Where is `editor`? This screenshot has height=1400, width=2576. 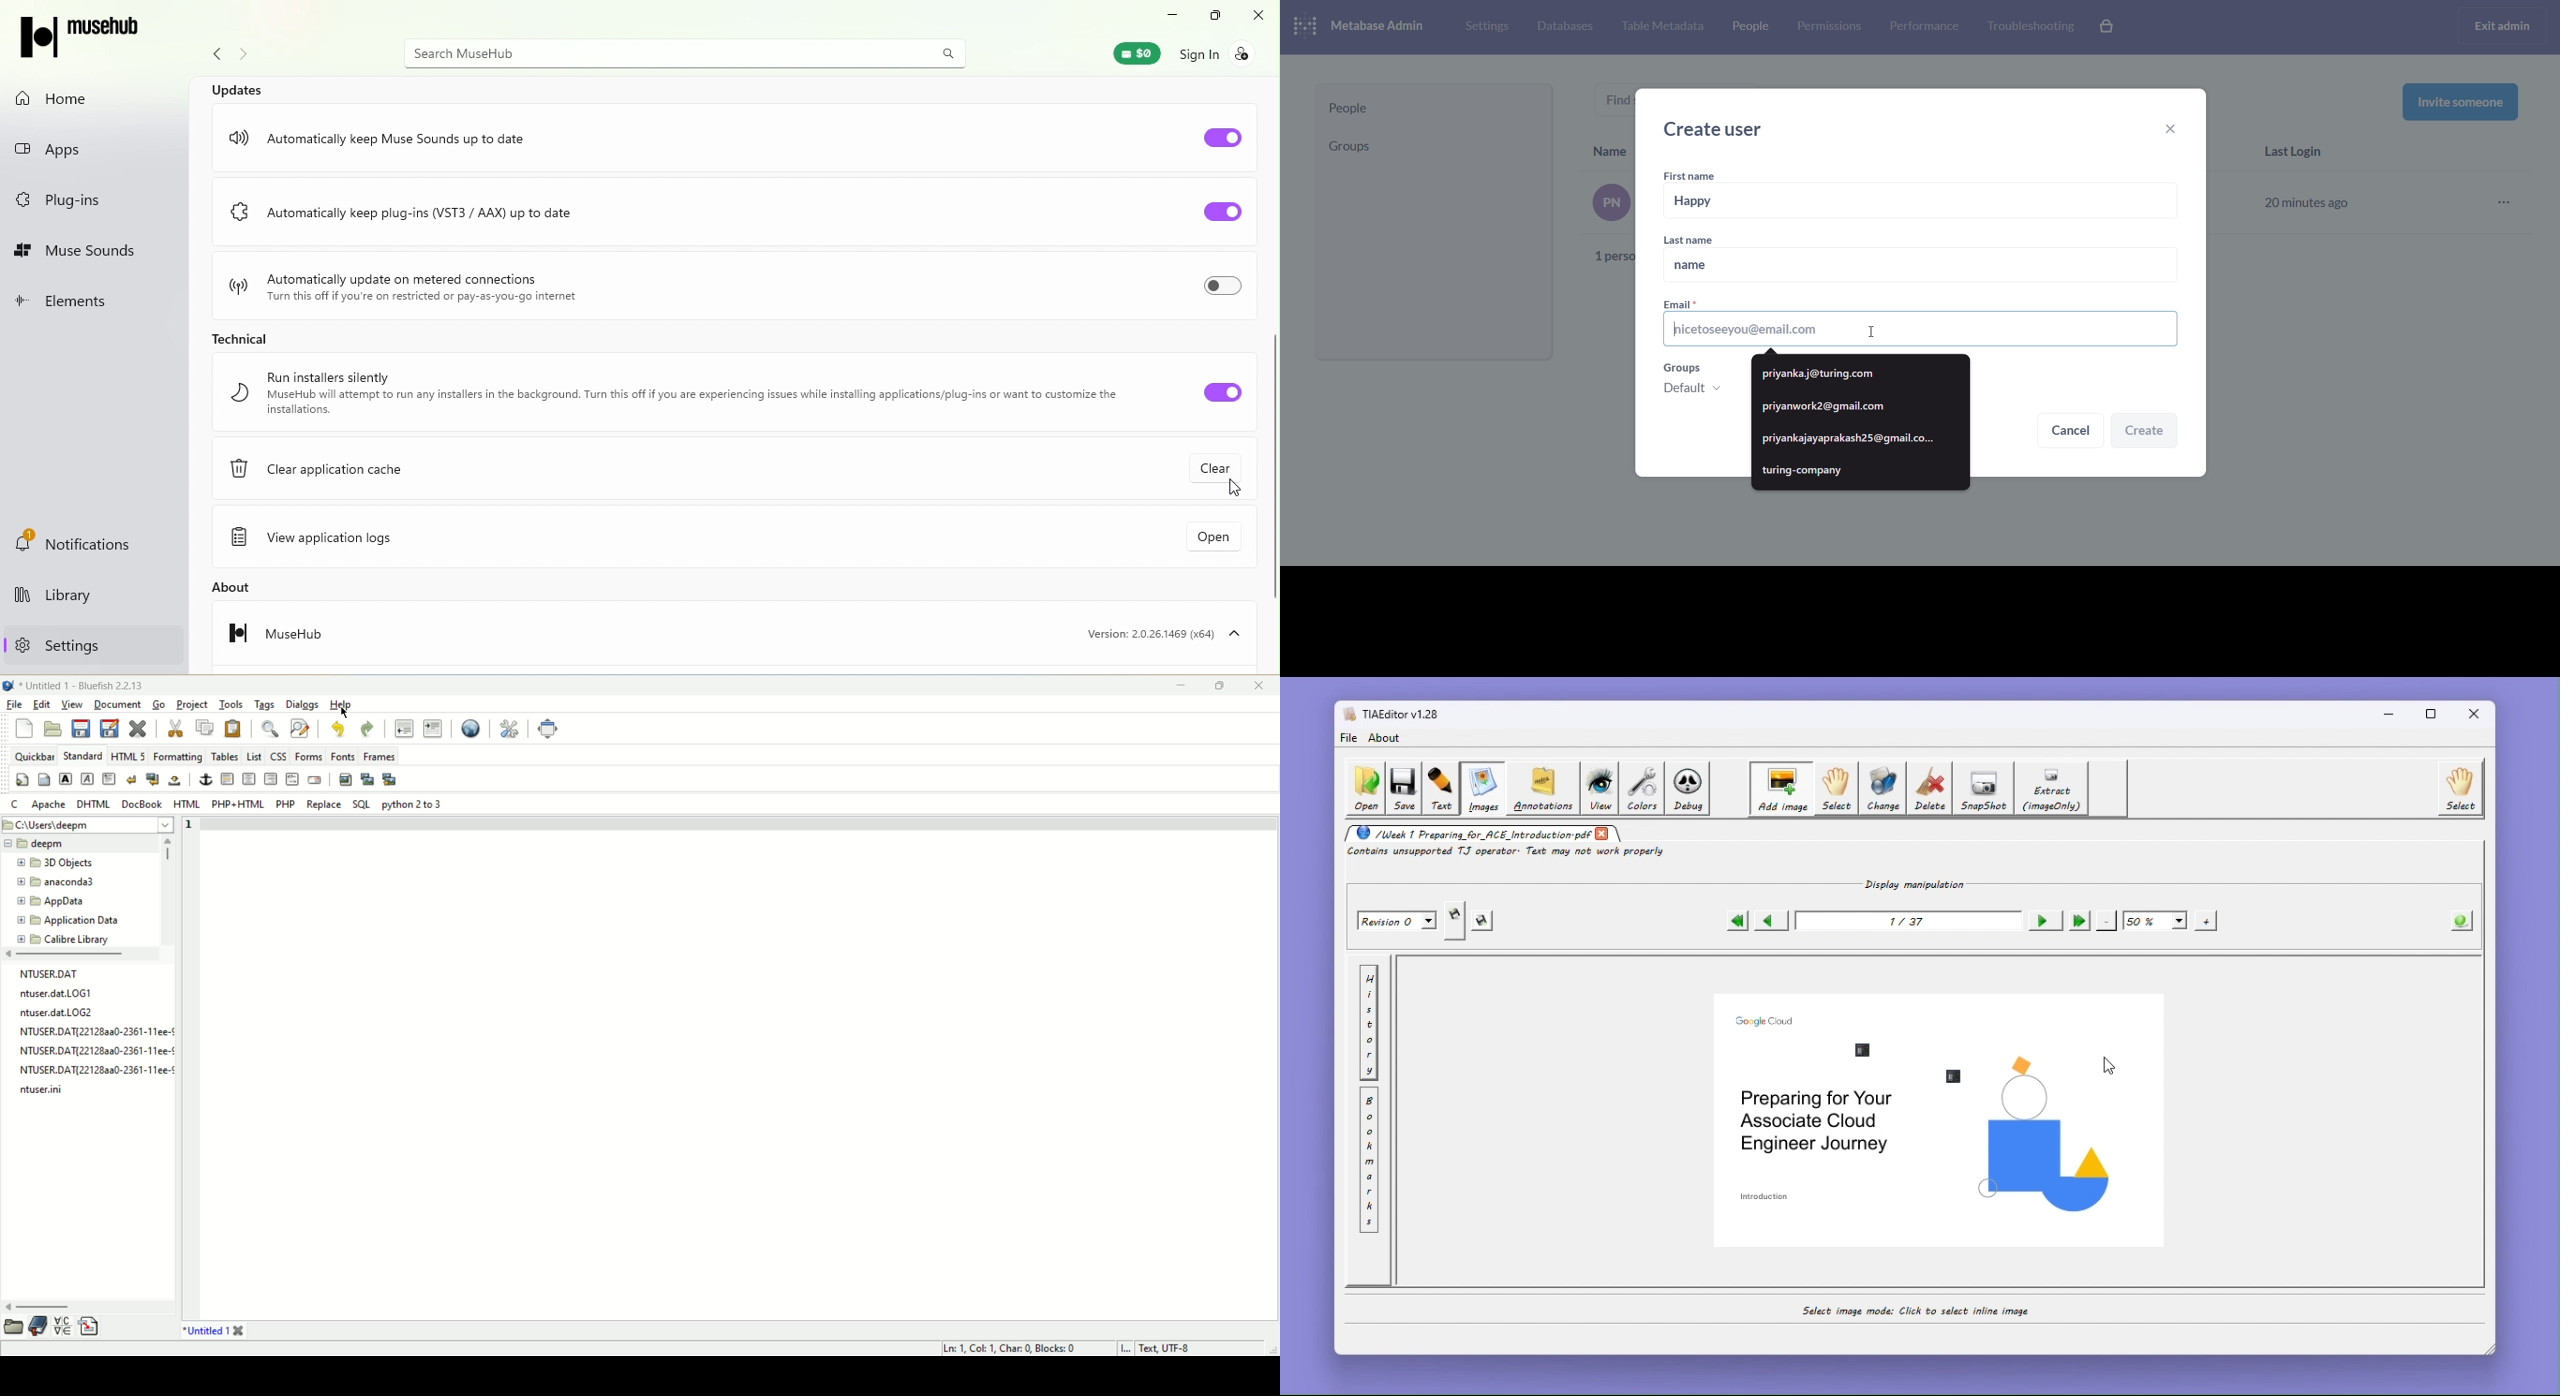
editor is located at coordinates (741, 1067).